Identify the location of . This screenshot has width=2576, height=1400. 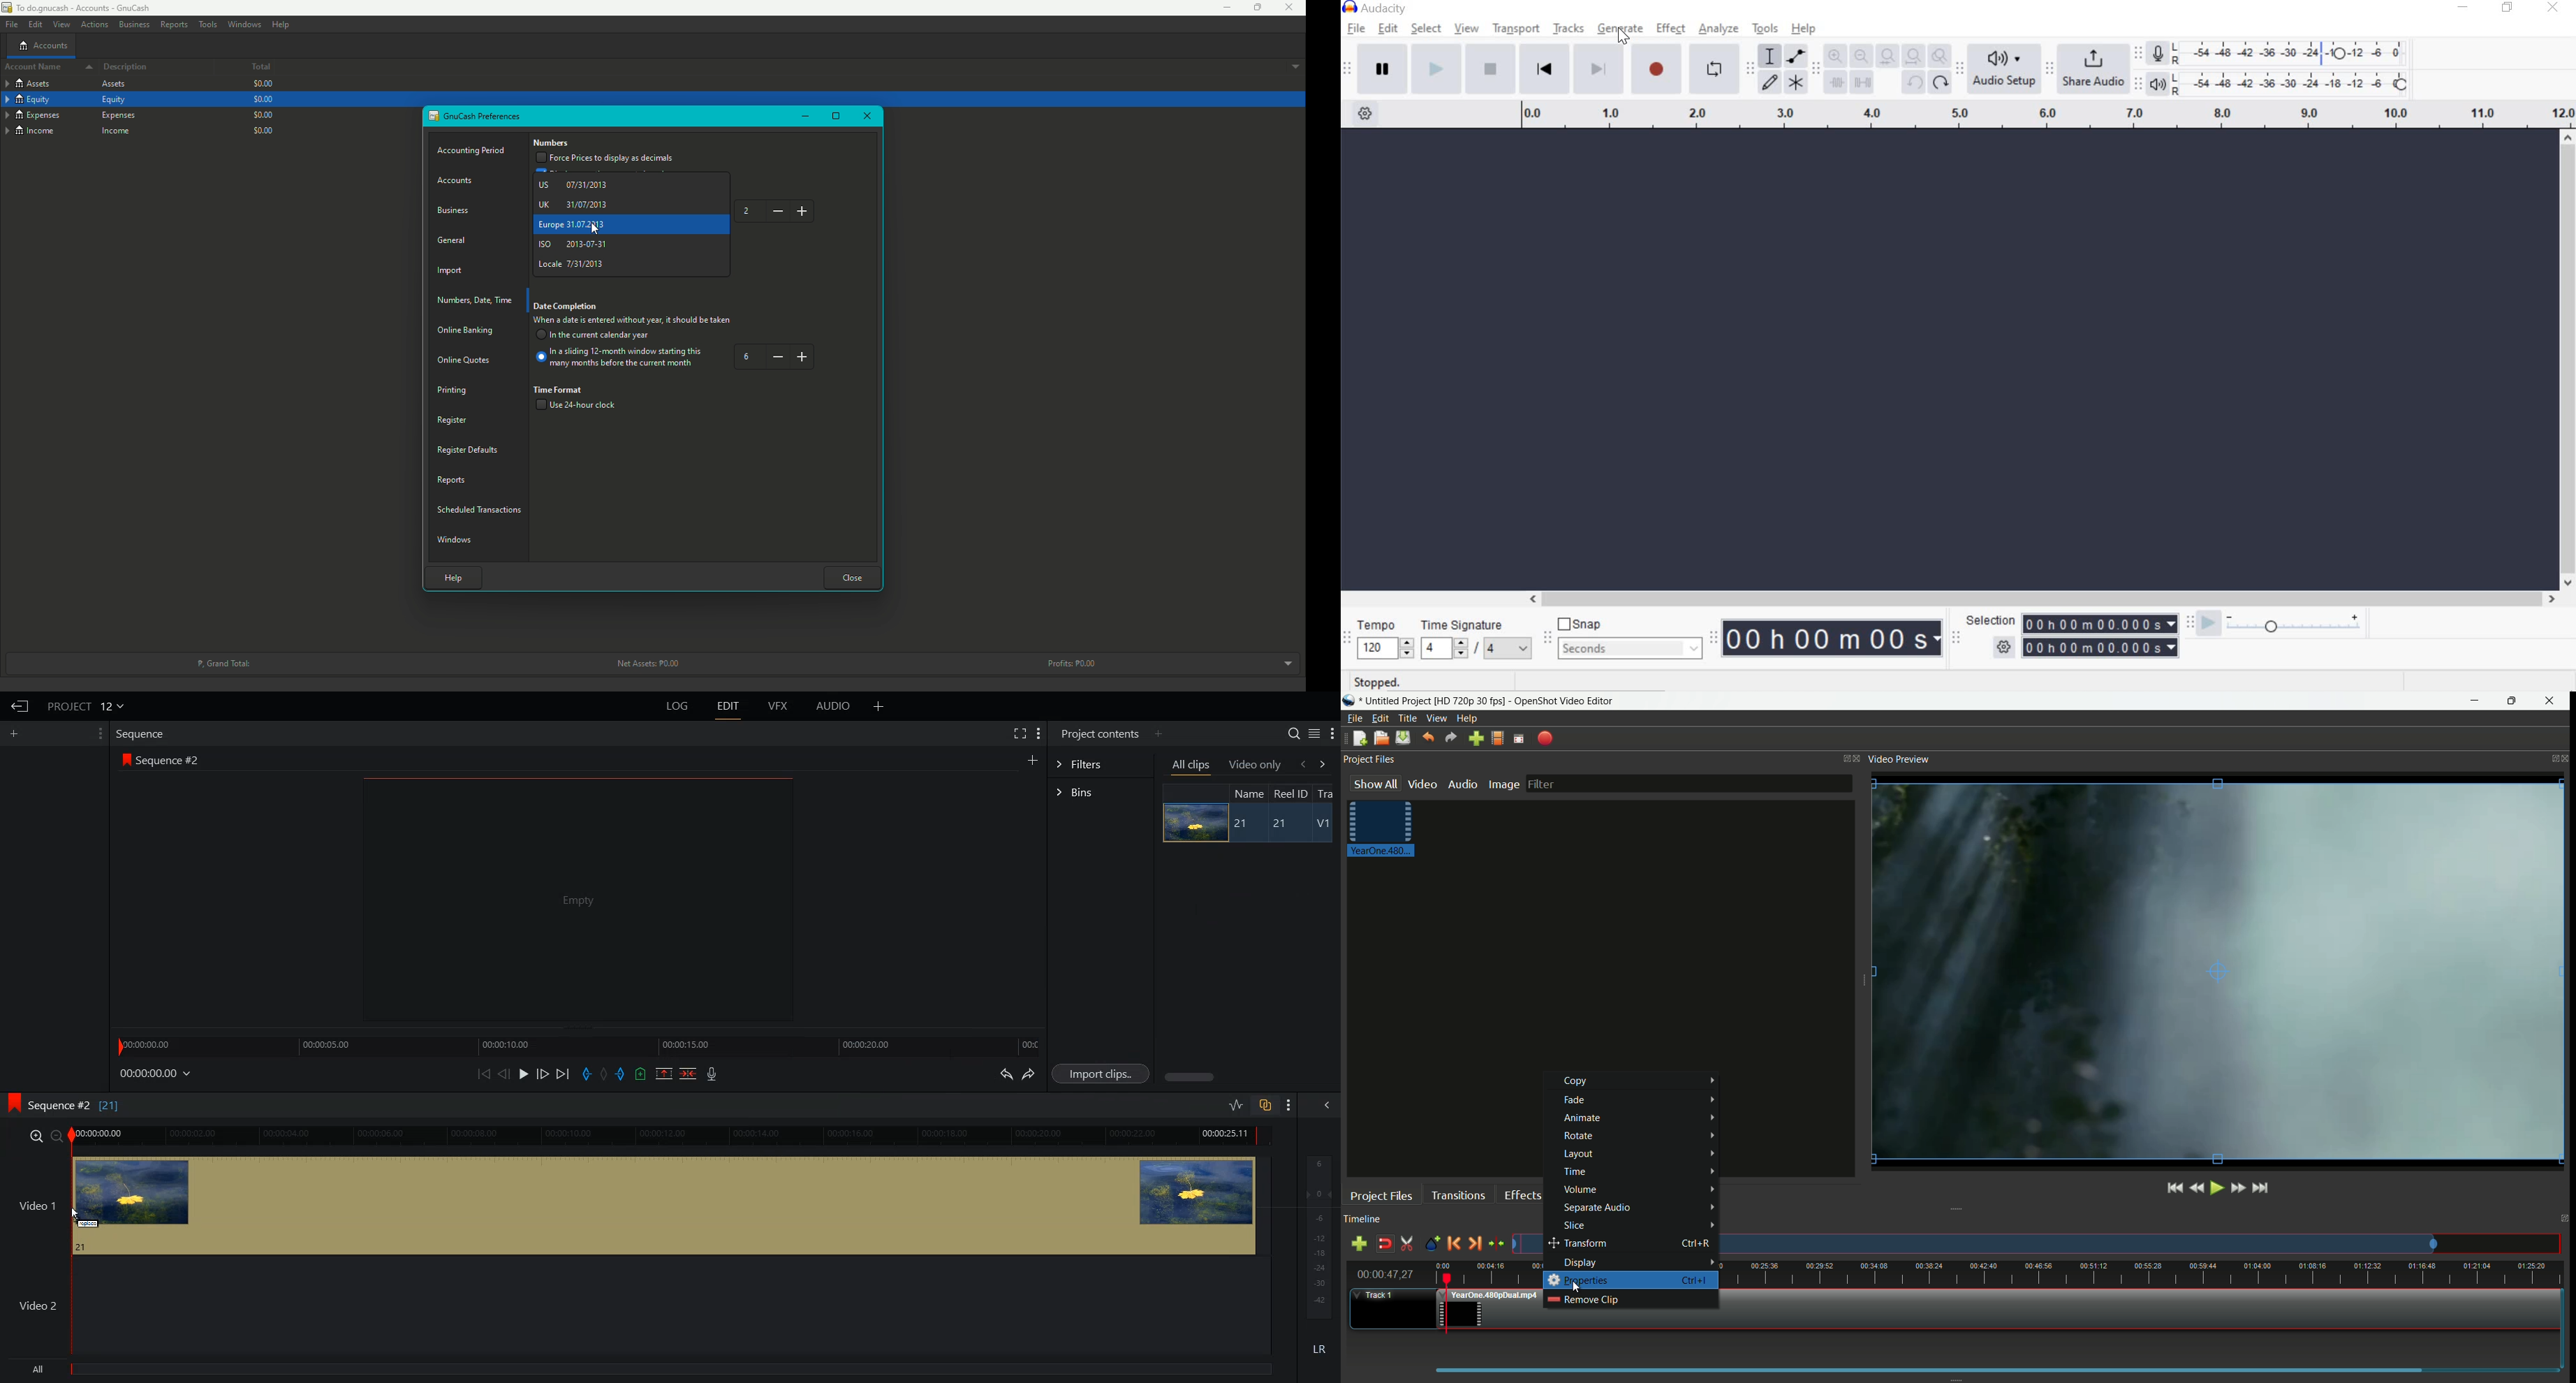
(1990, 621).